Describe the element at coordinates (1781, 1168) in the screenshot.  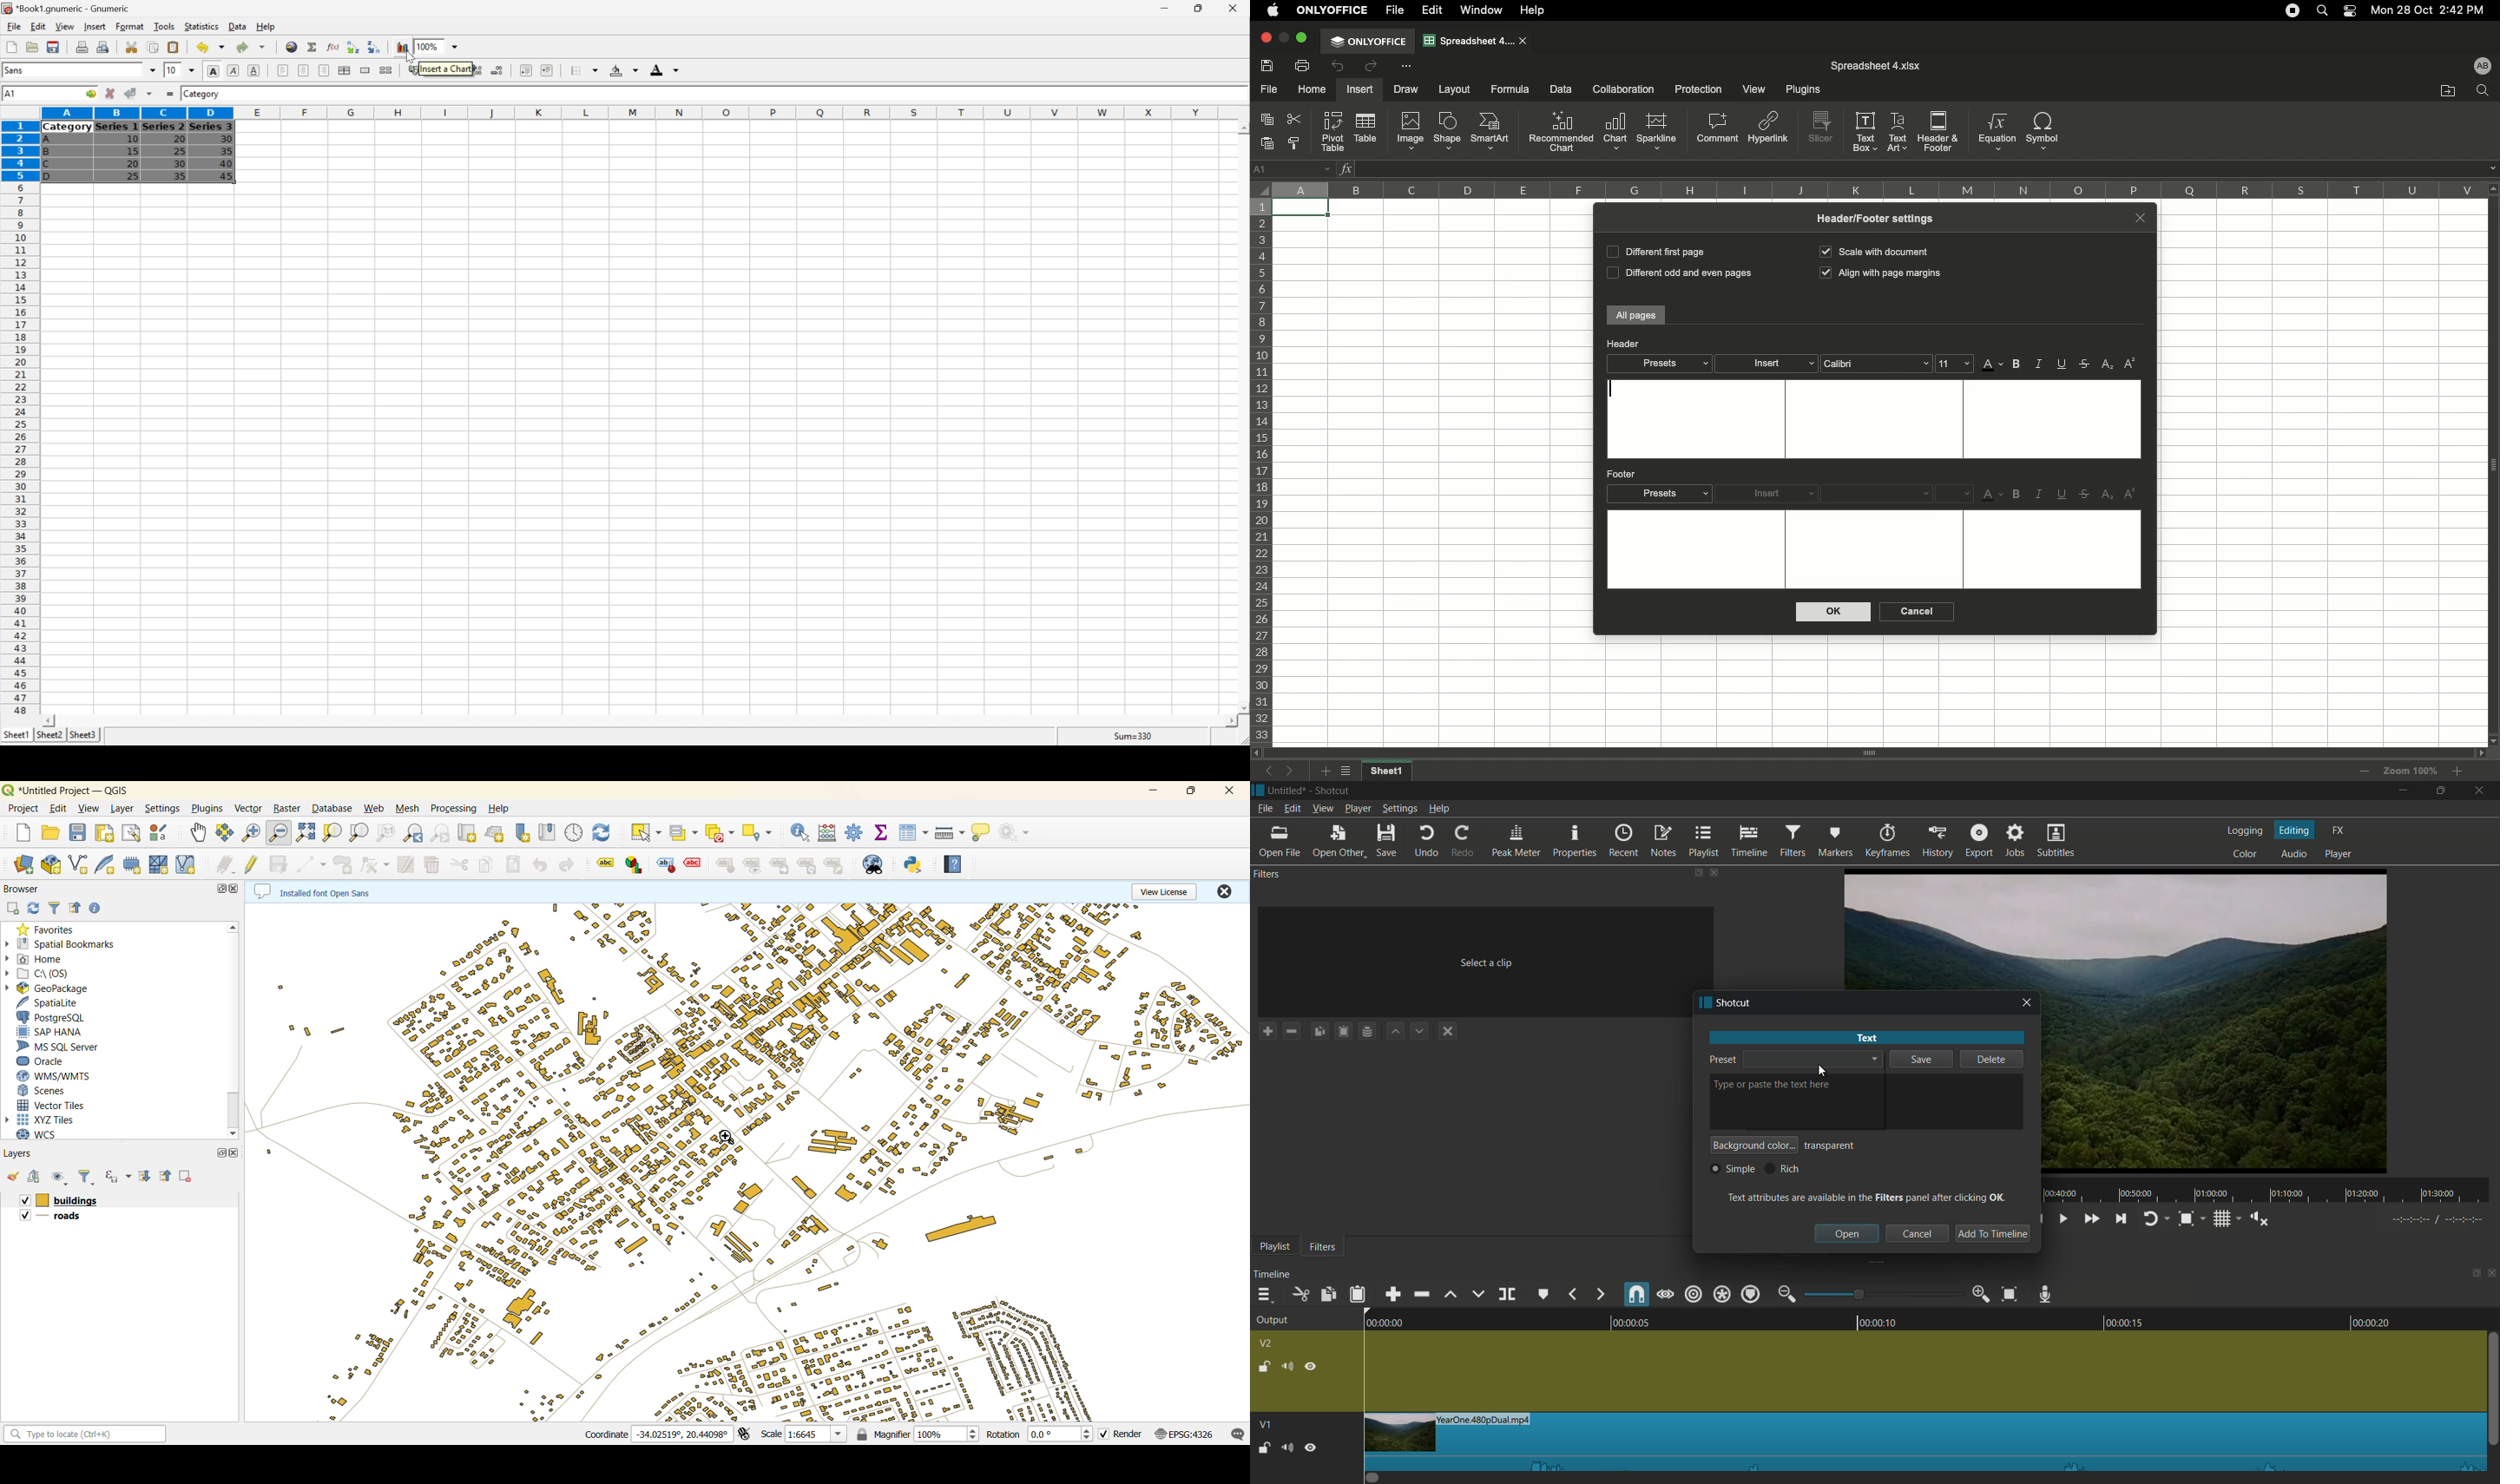
I see `rich` at that location.